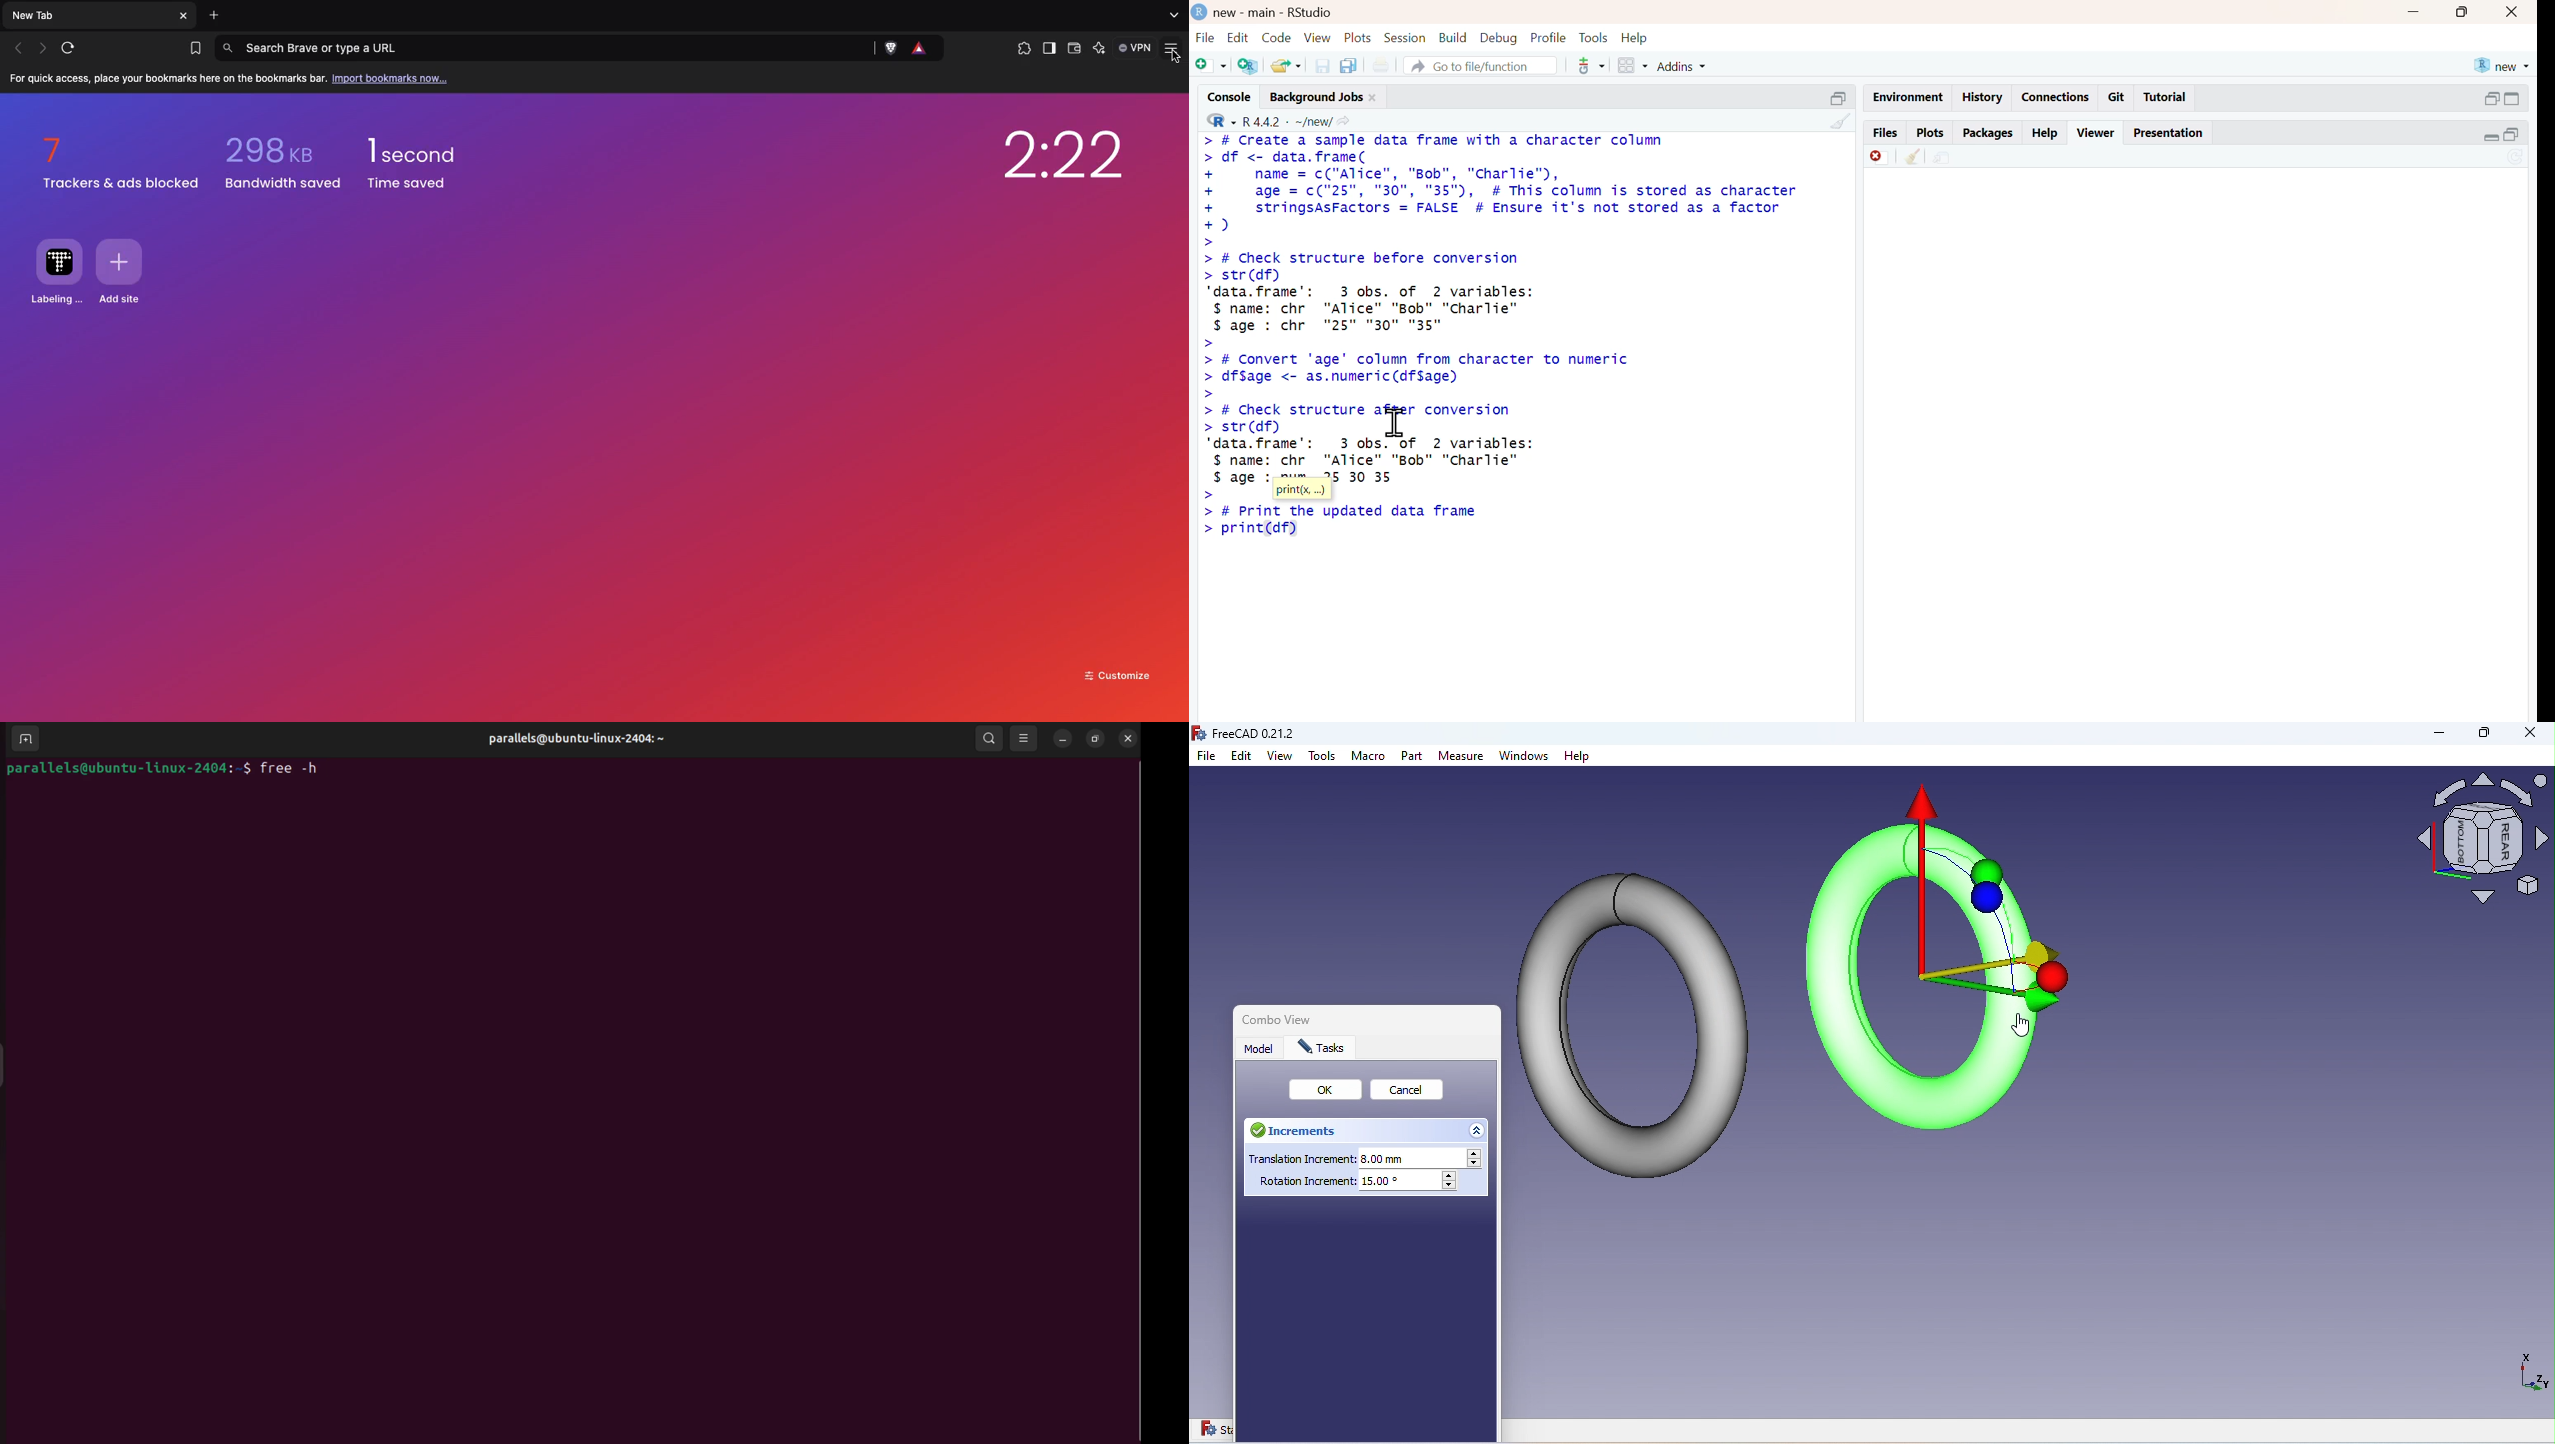  Describe the element at coordinates (1842, 122) in the screenshot. I see `clean` at that location.